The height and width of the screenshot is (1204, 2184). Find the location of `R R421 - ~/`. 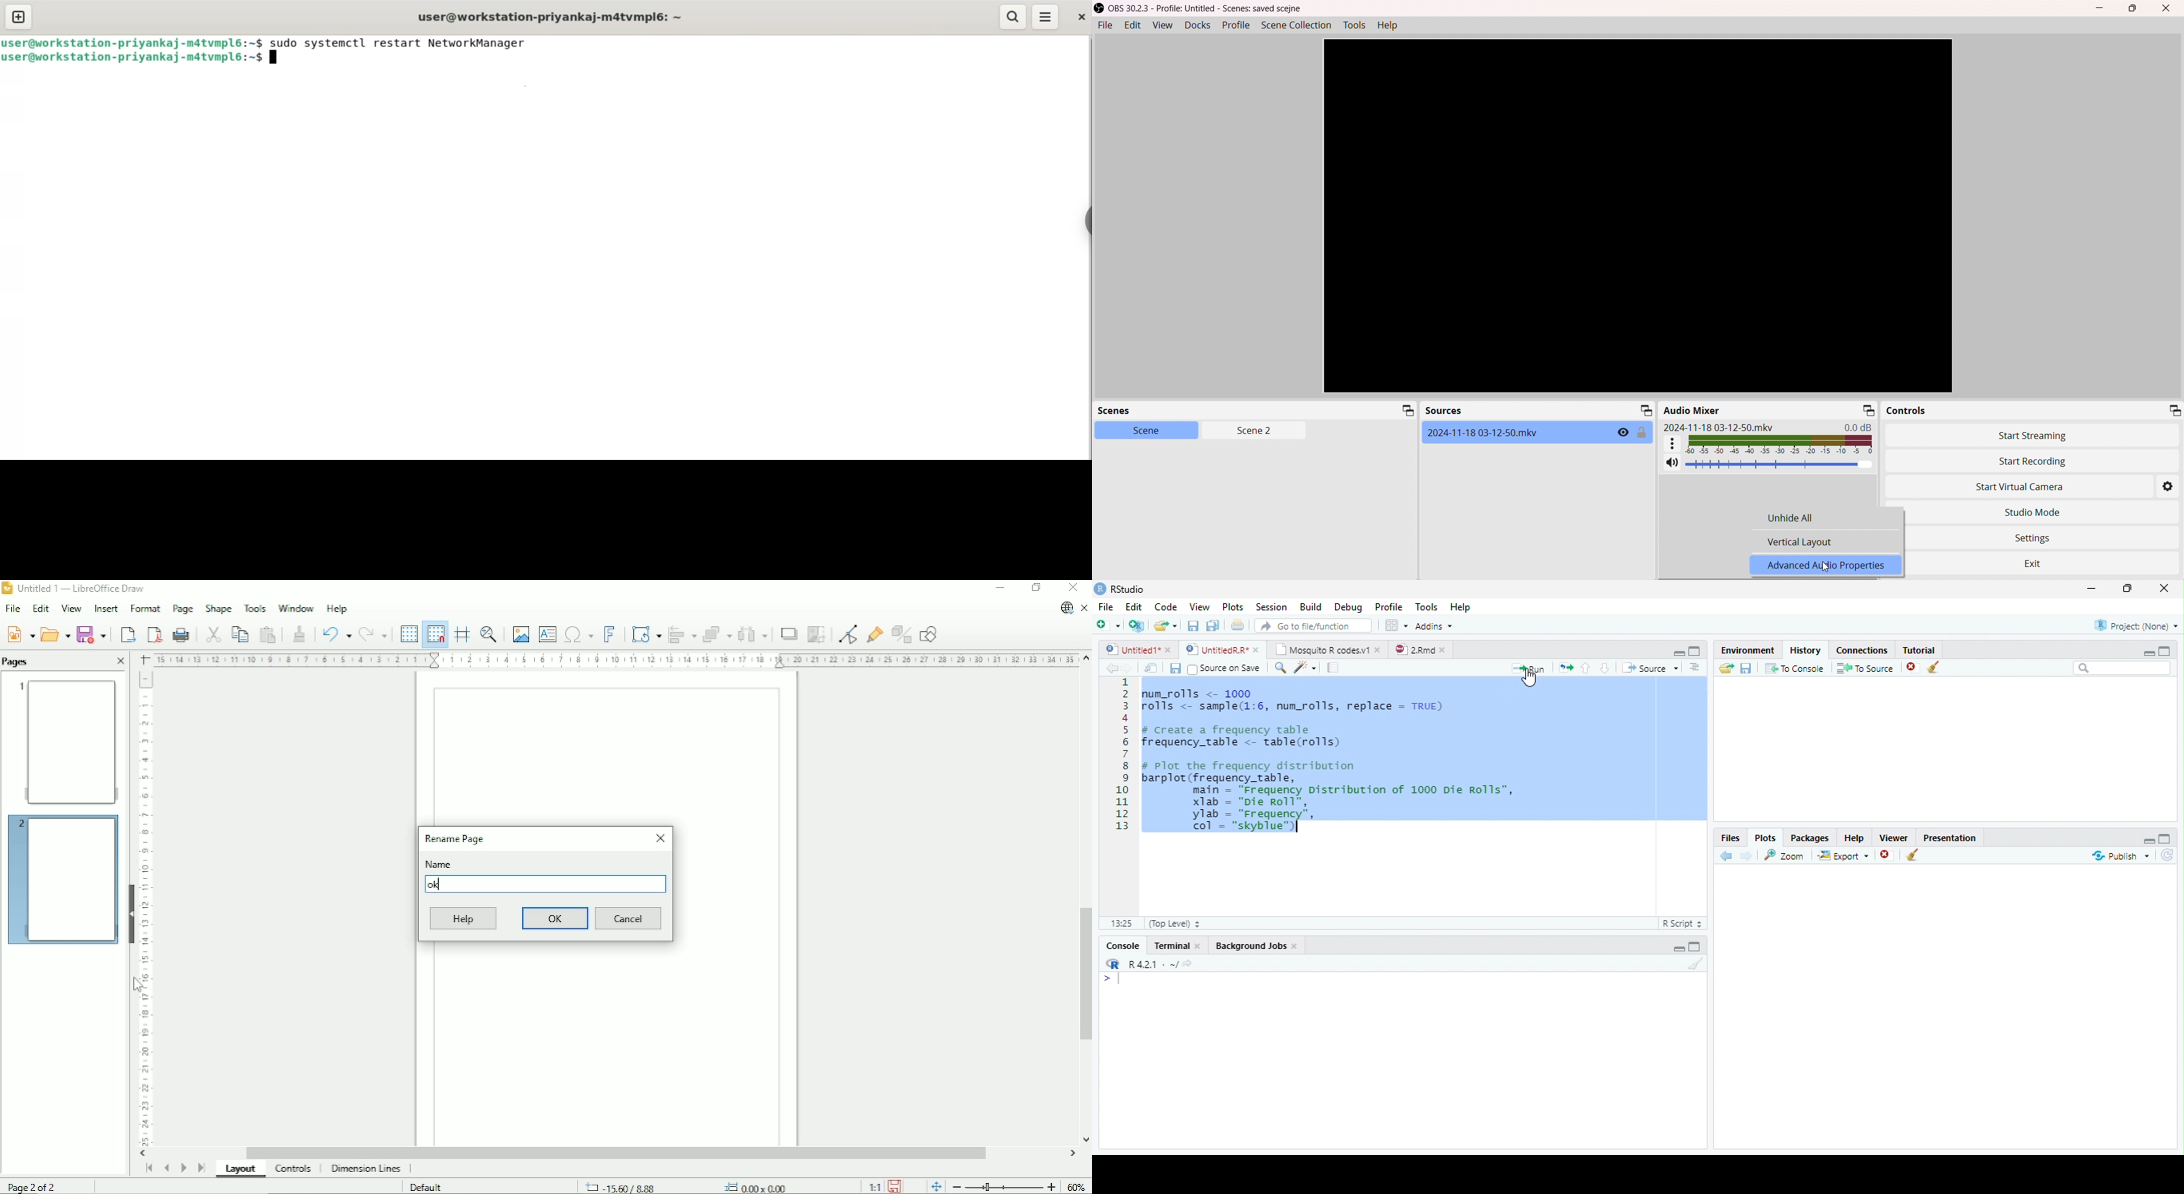

R R421 - ~/ is located at coordinates (1147, 965).